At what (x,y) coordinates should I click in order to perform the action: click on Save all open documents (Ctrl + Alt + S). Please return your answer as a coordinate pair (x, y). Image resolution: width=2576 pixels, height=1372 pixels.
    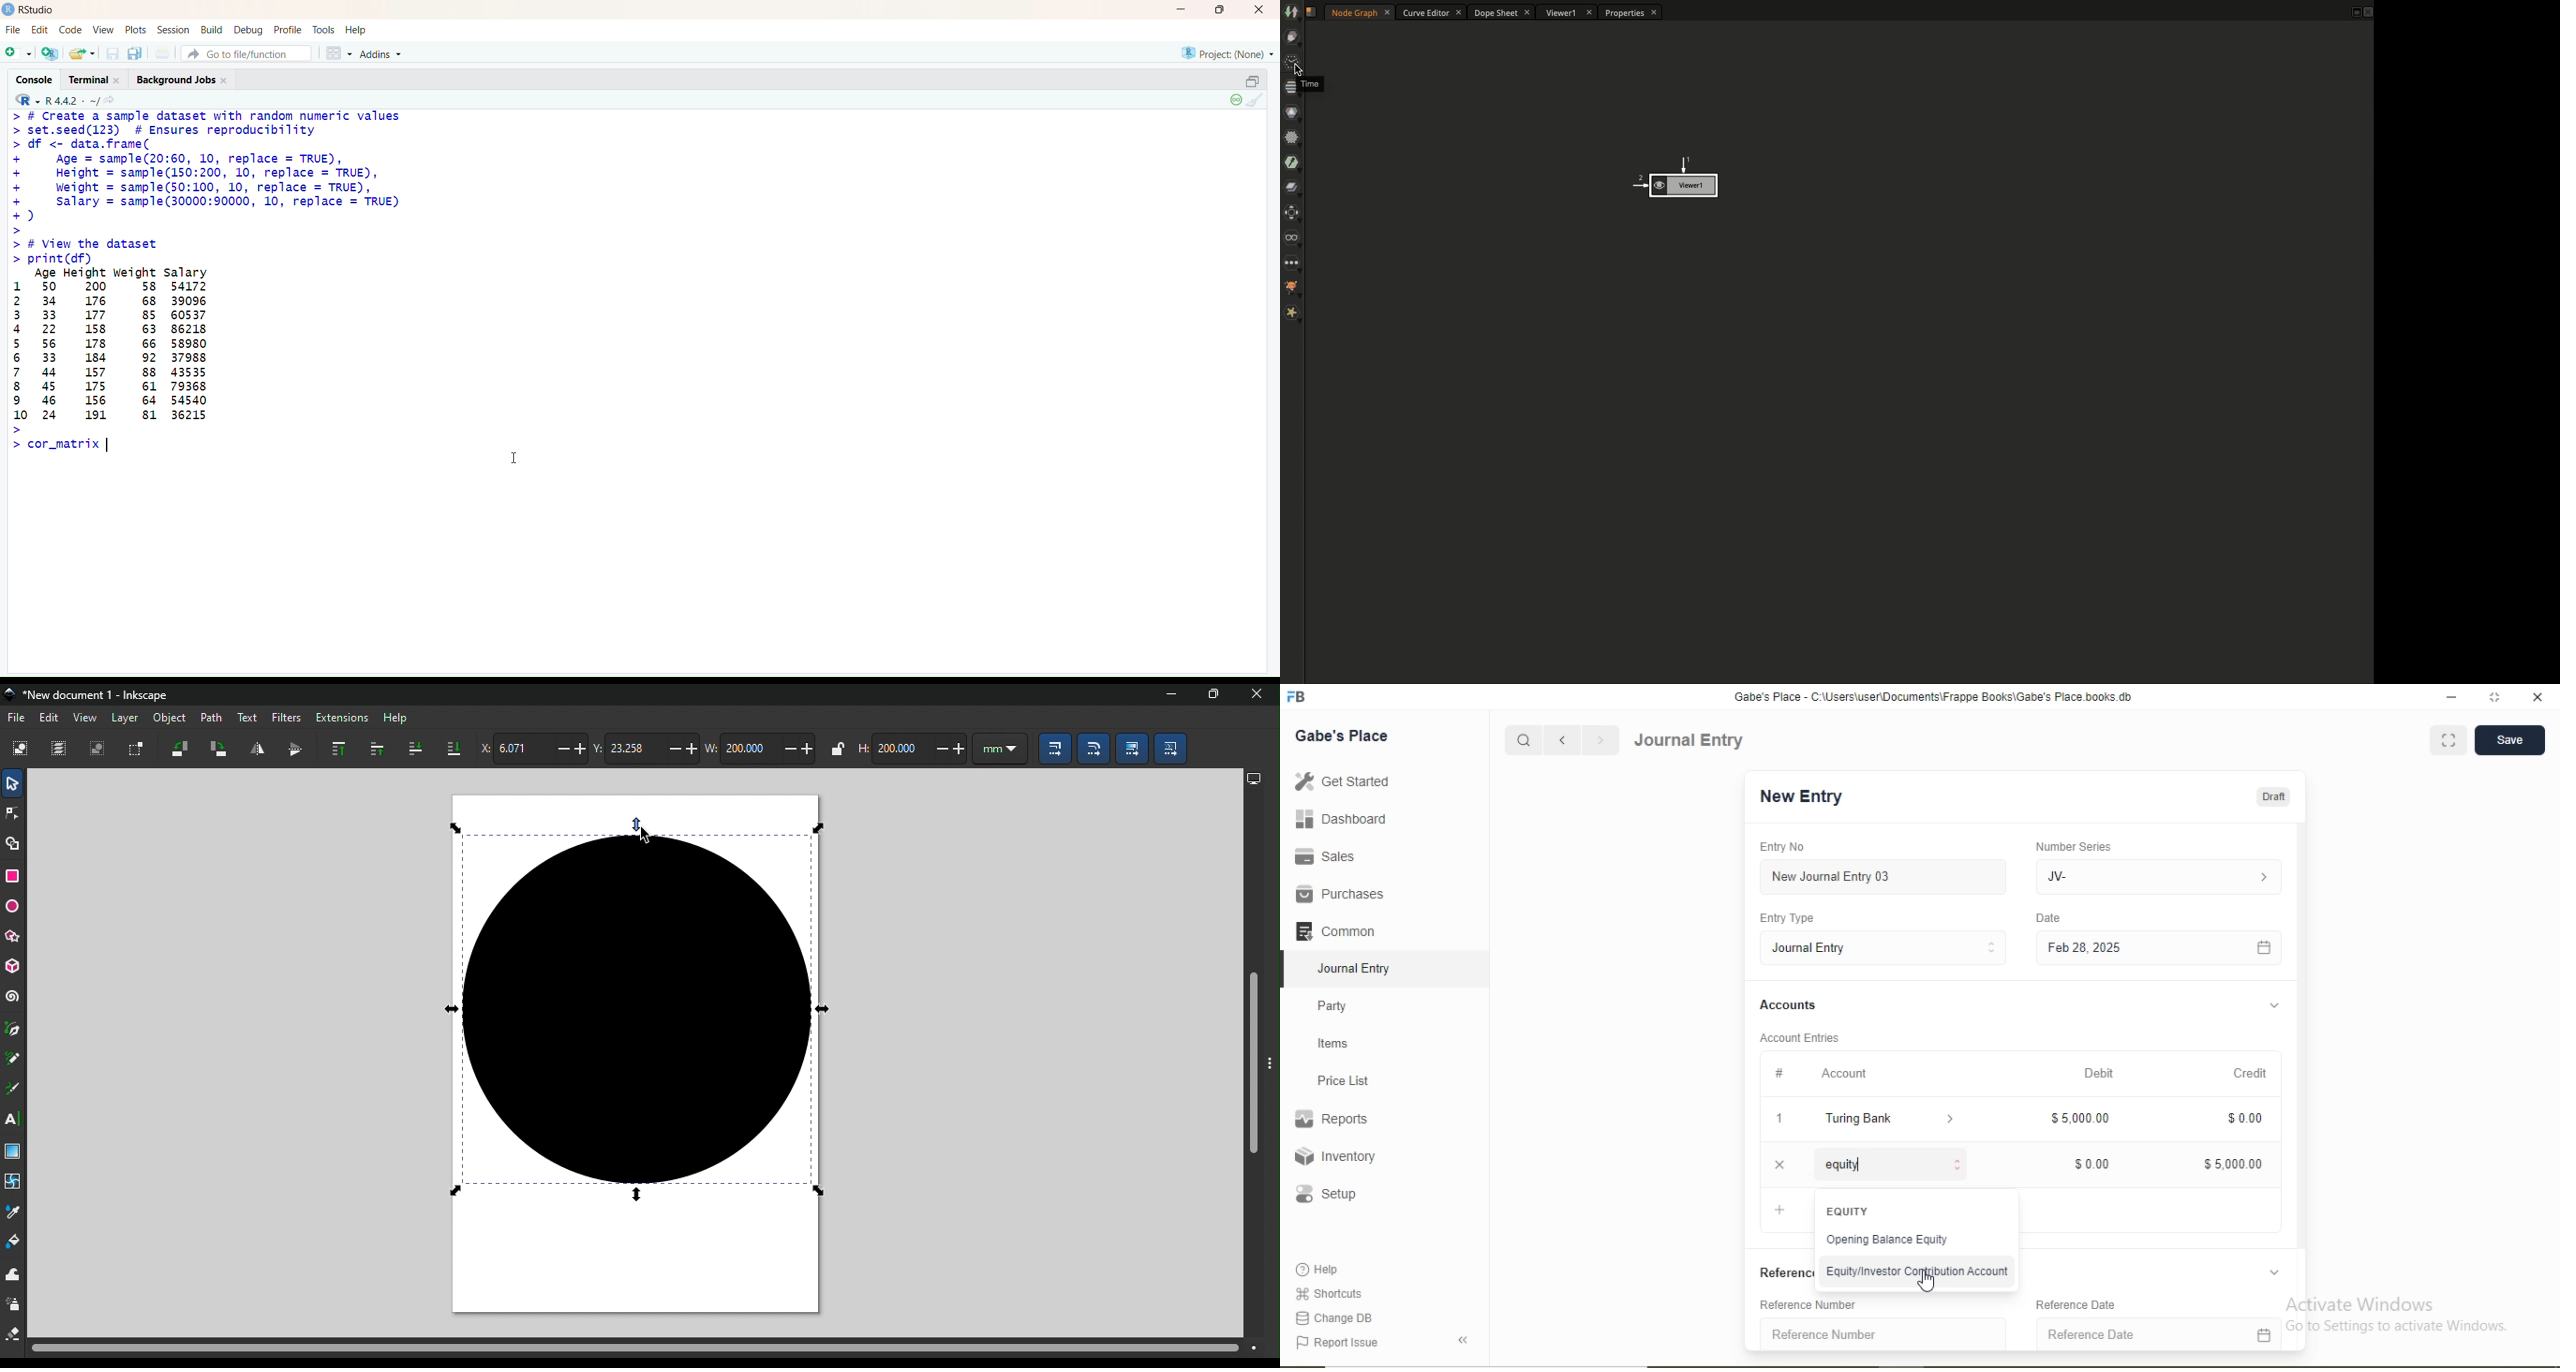
    Looking at the image, I should click on (135, 52).